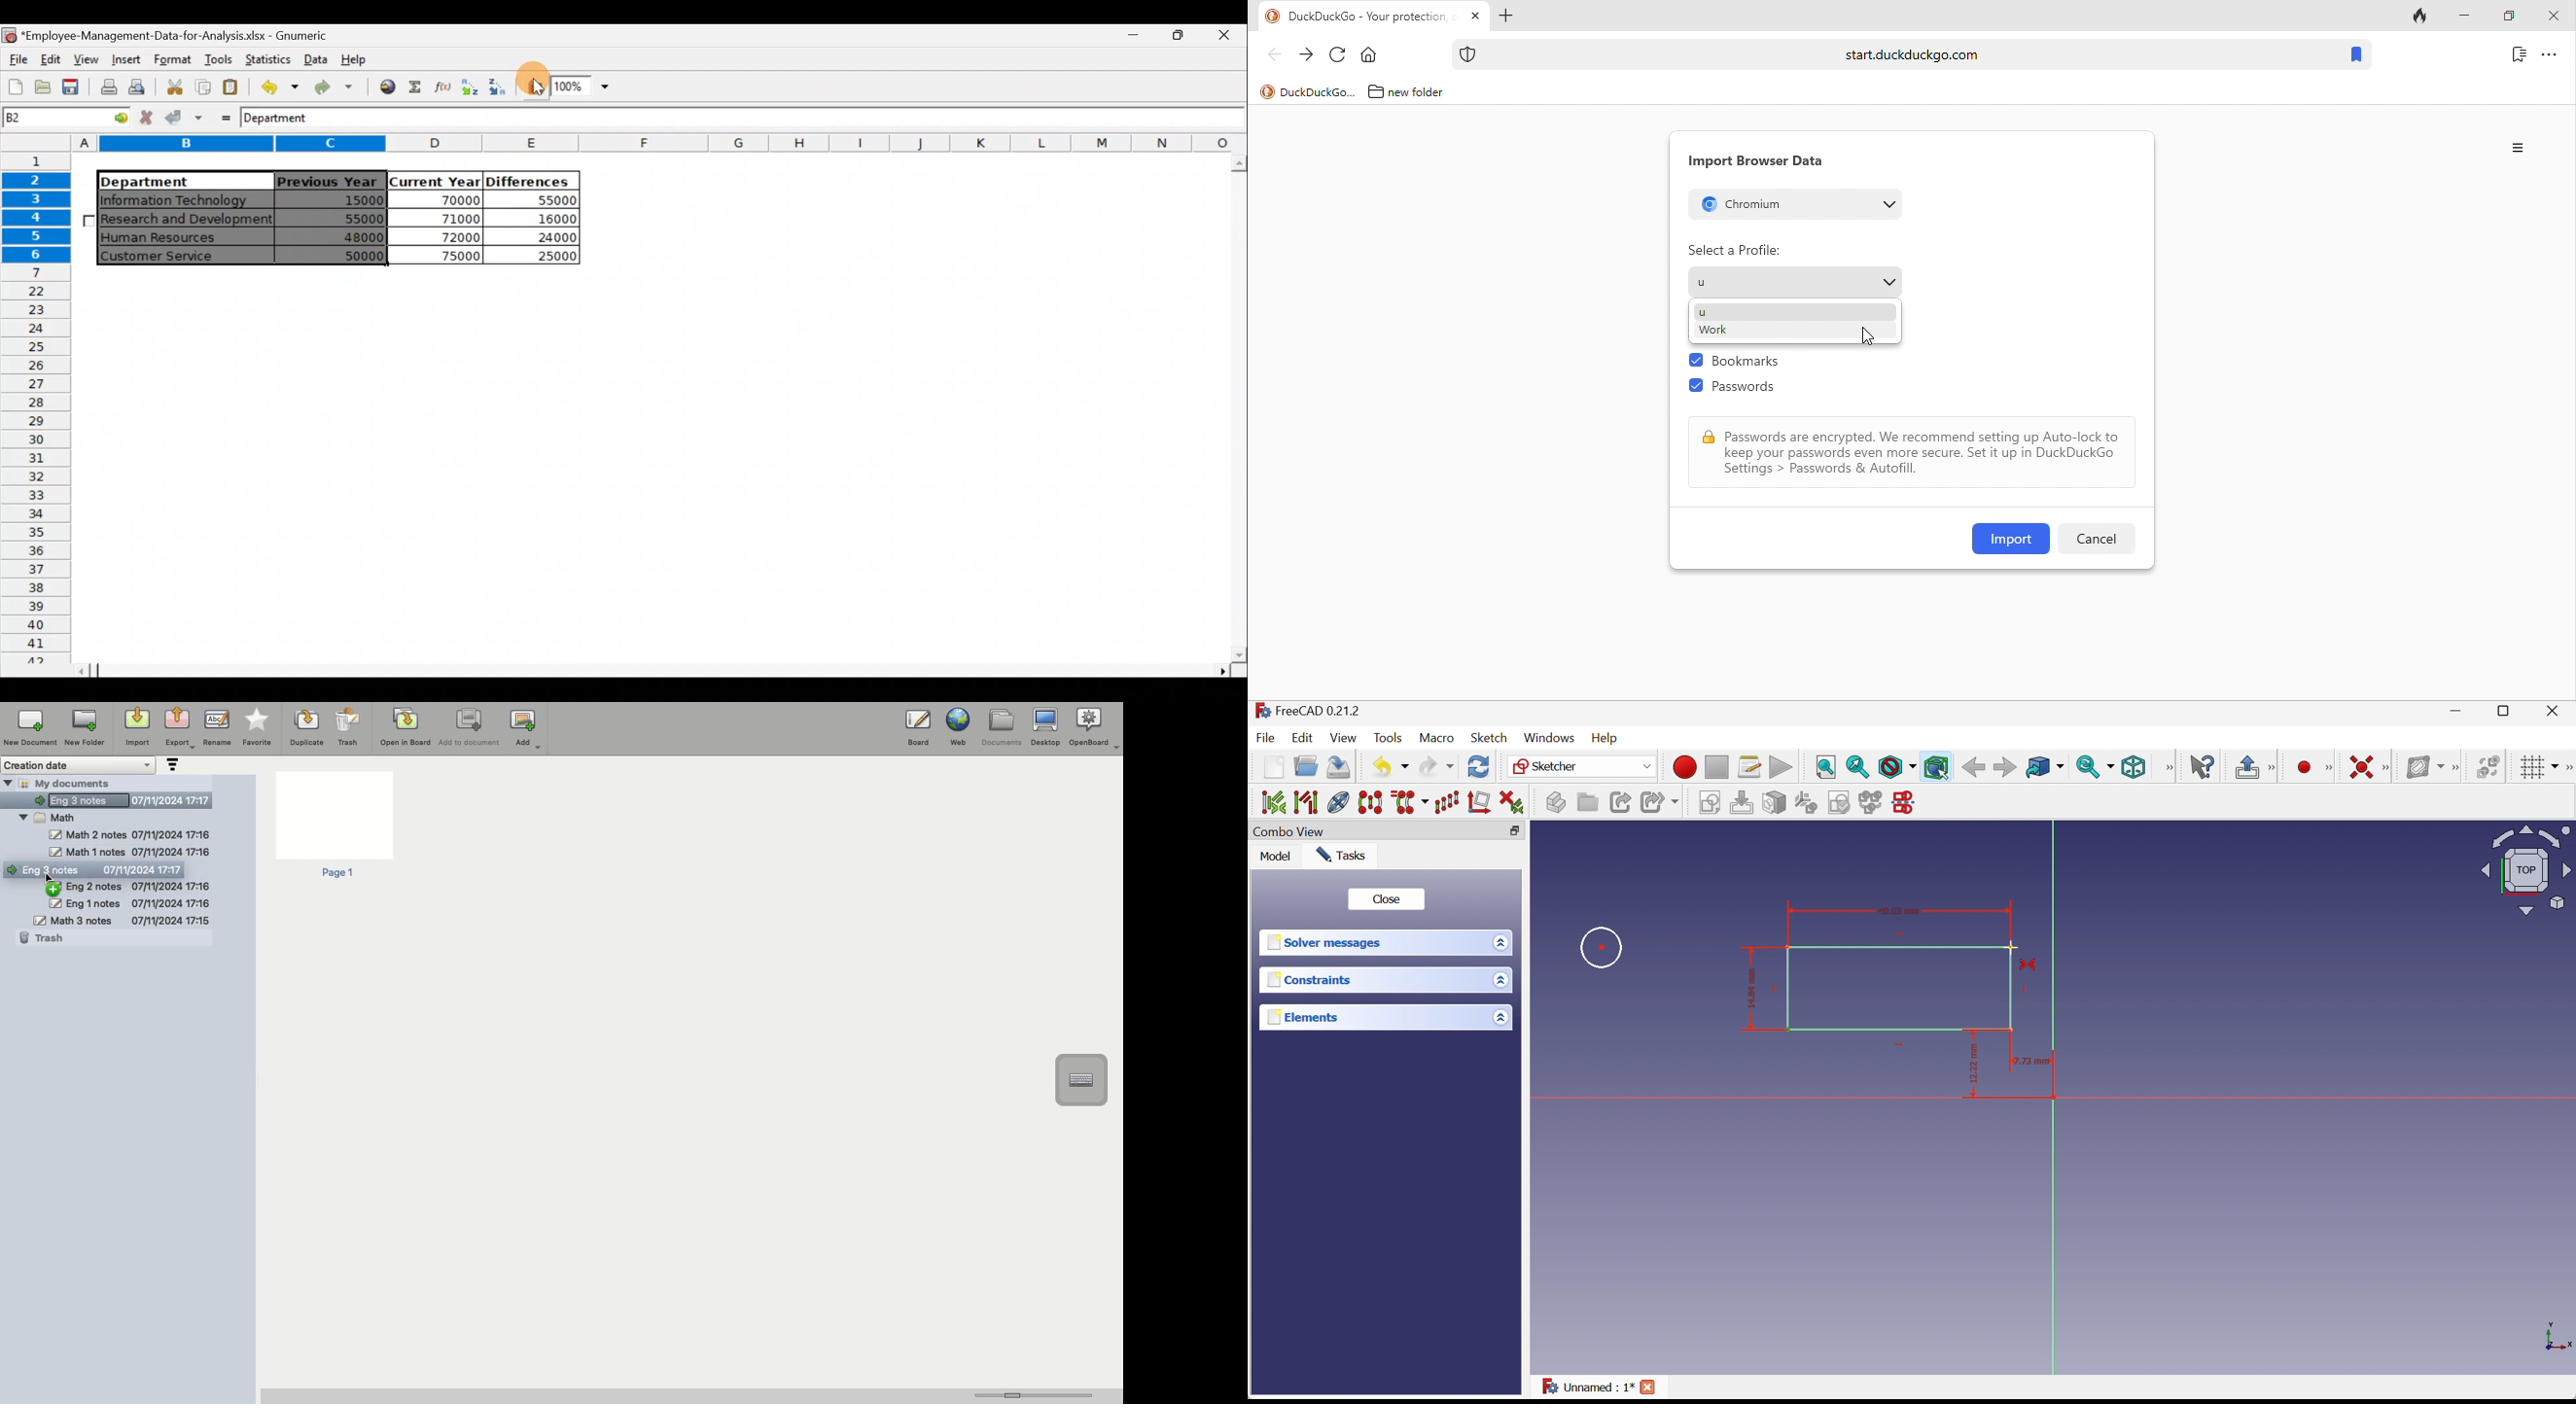 This screenshot has width=2576, height=1428. Describe the element at coordinates (2247, 768) in the screenshot. I see `Leave sketch` at that location.